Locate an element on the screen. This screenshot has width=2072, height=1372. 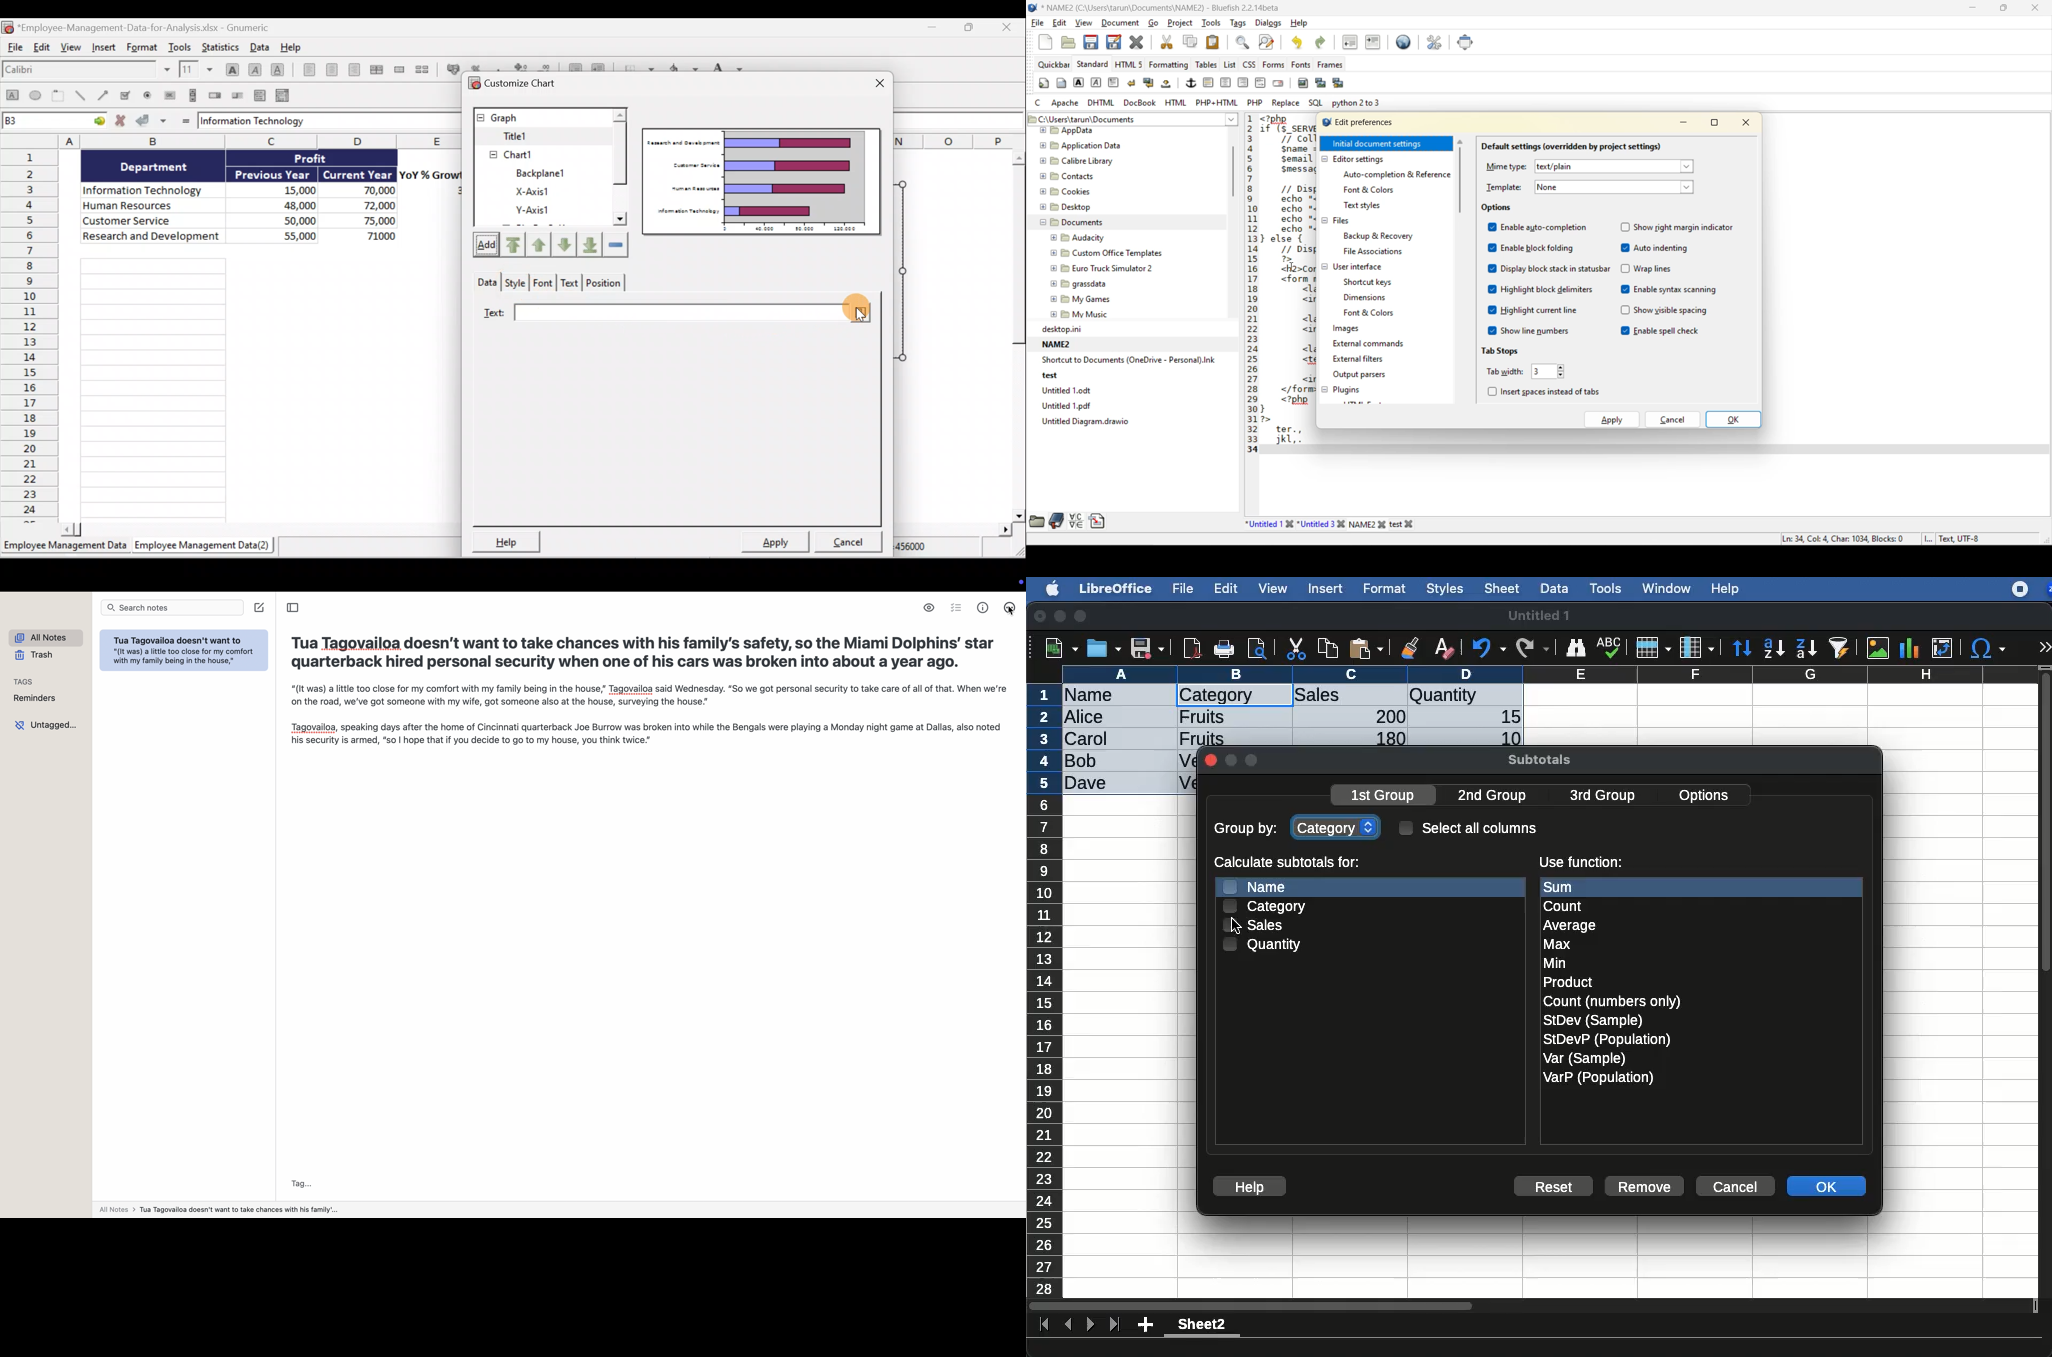
Information Technology is located at coordinates (147, 188).